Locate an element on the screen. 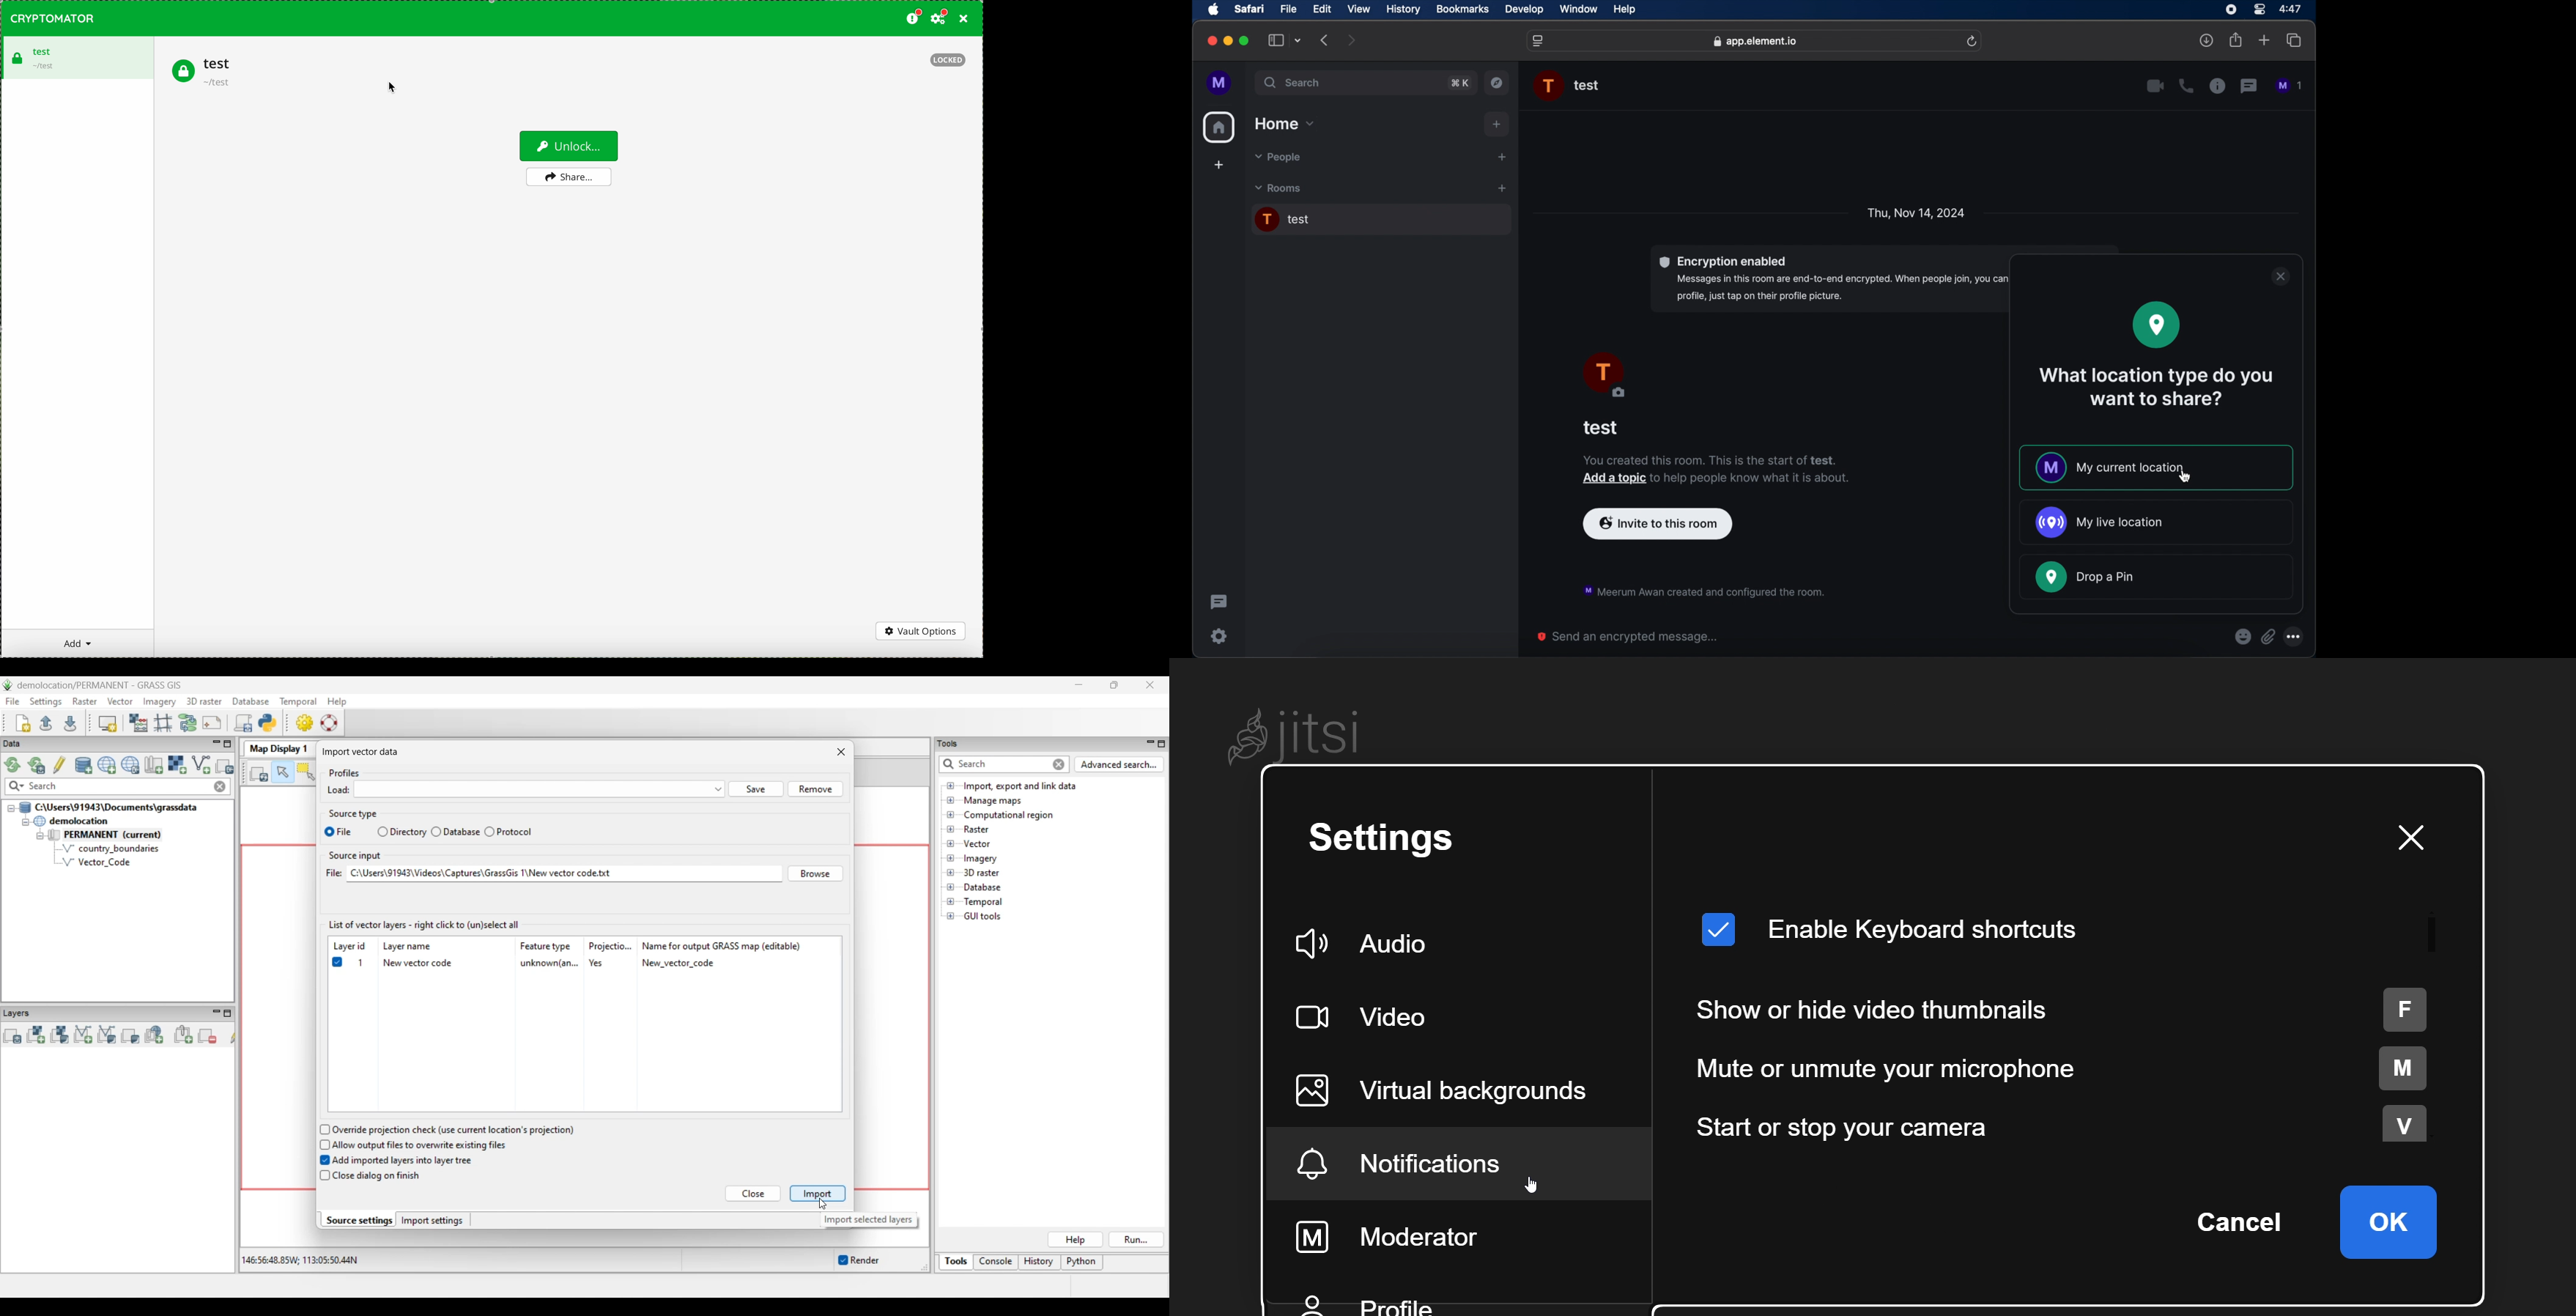 This screenshot has height=1316, width=2576. control center is located at coordinates (2259, 9).